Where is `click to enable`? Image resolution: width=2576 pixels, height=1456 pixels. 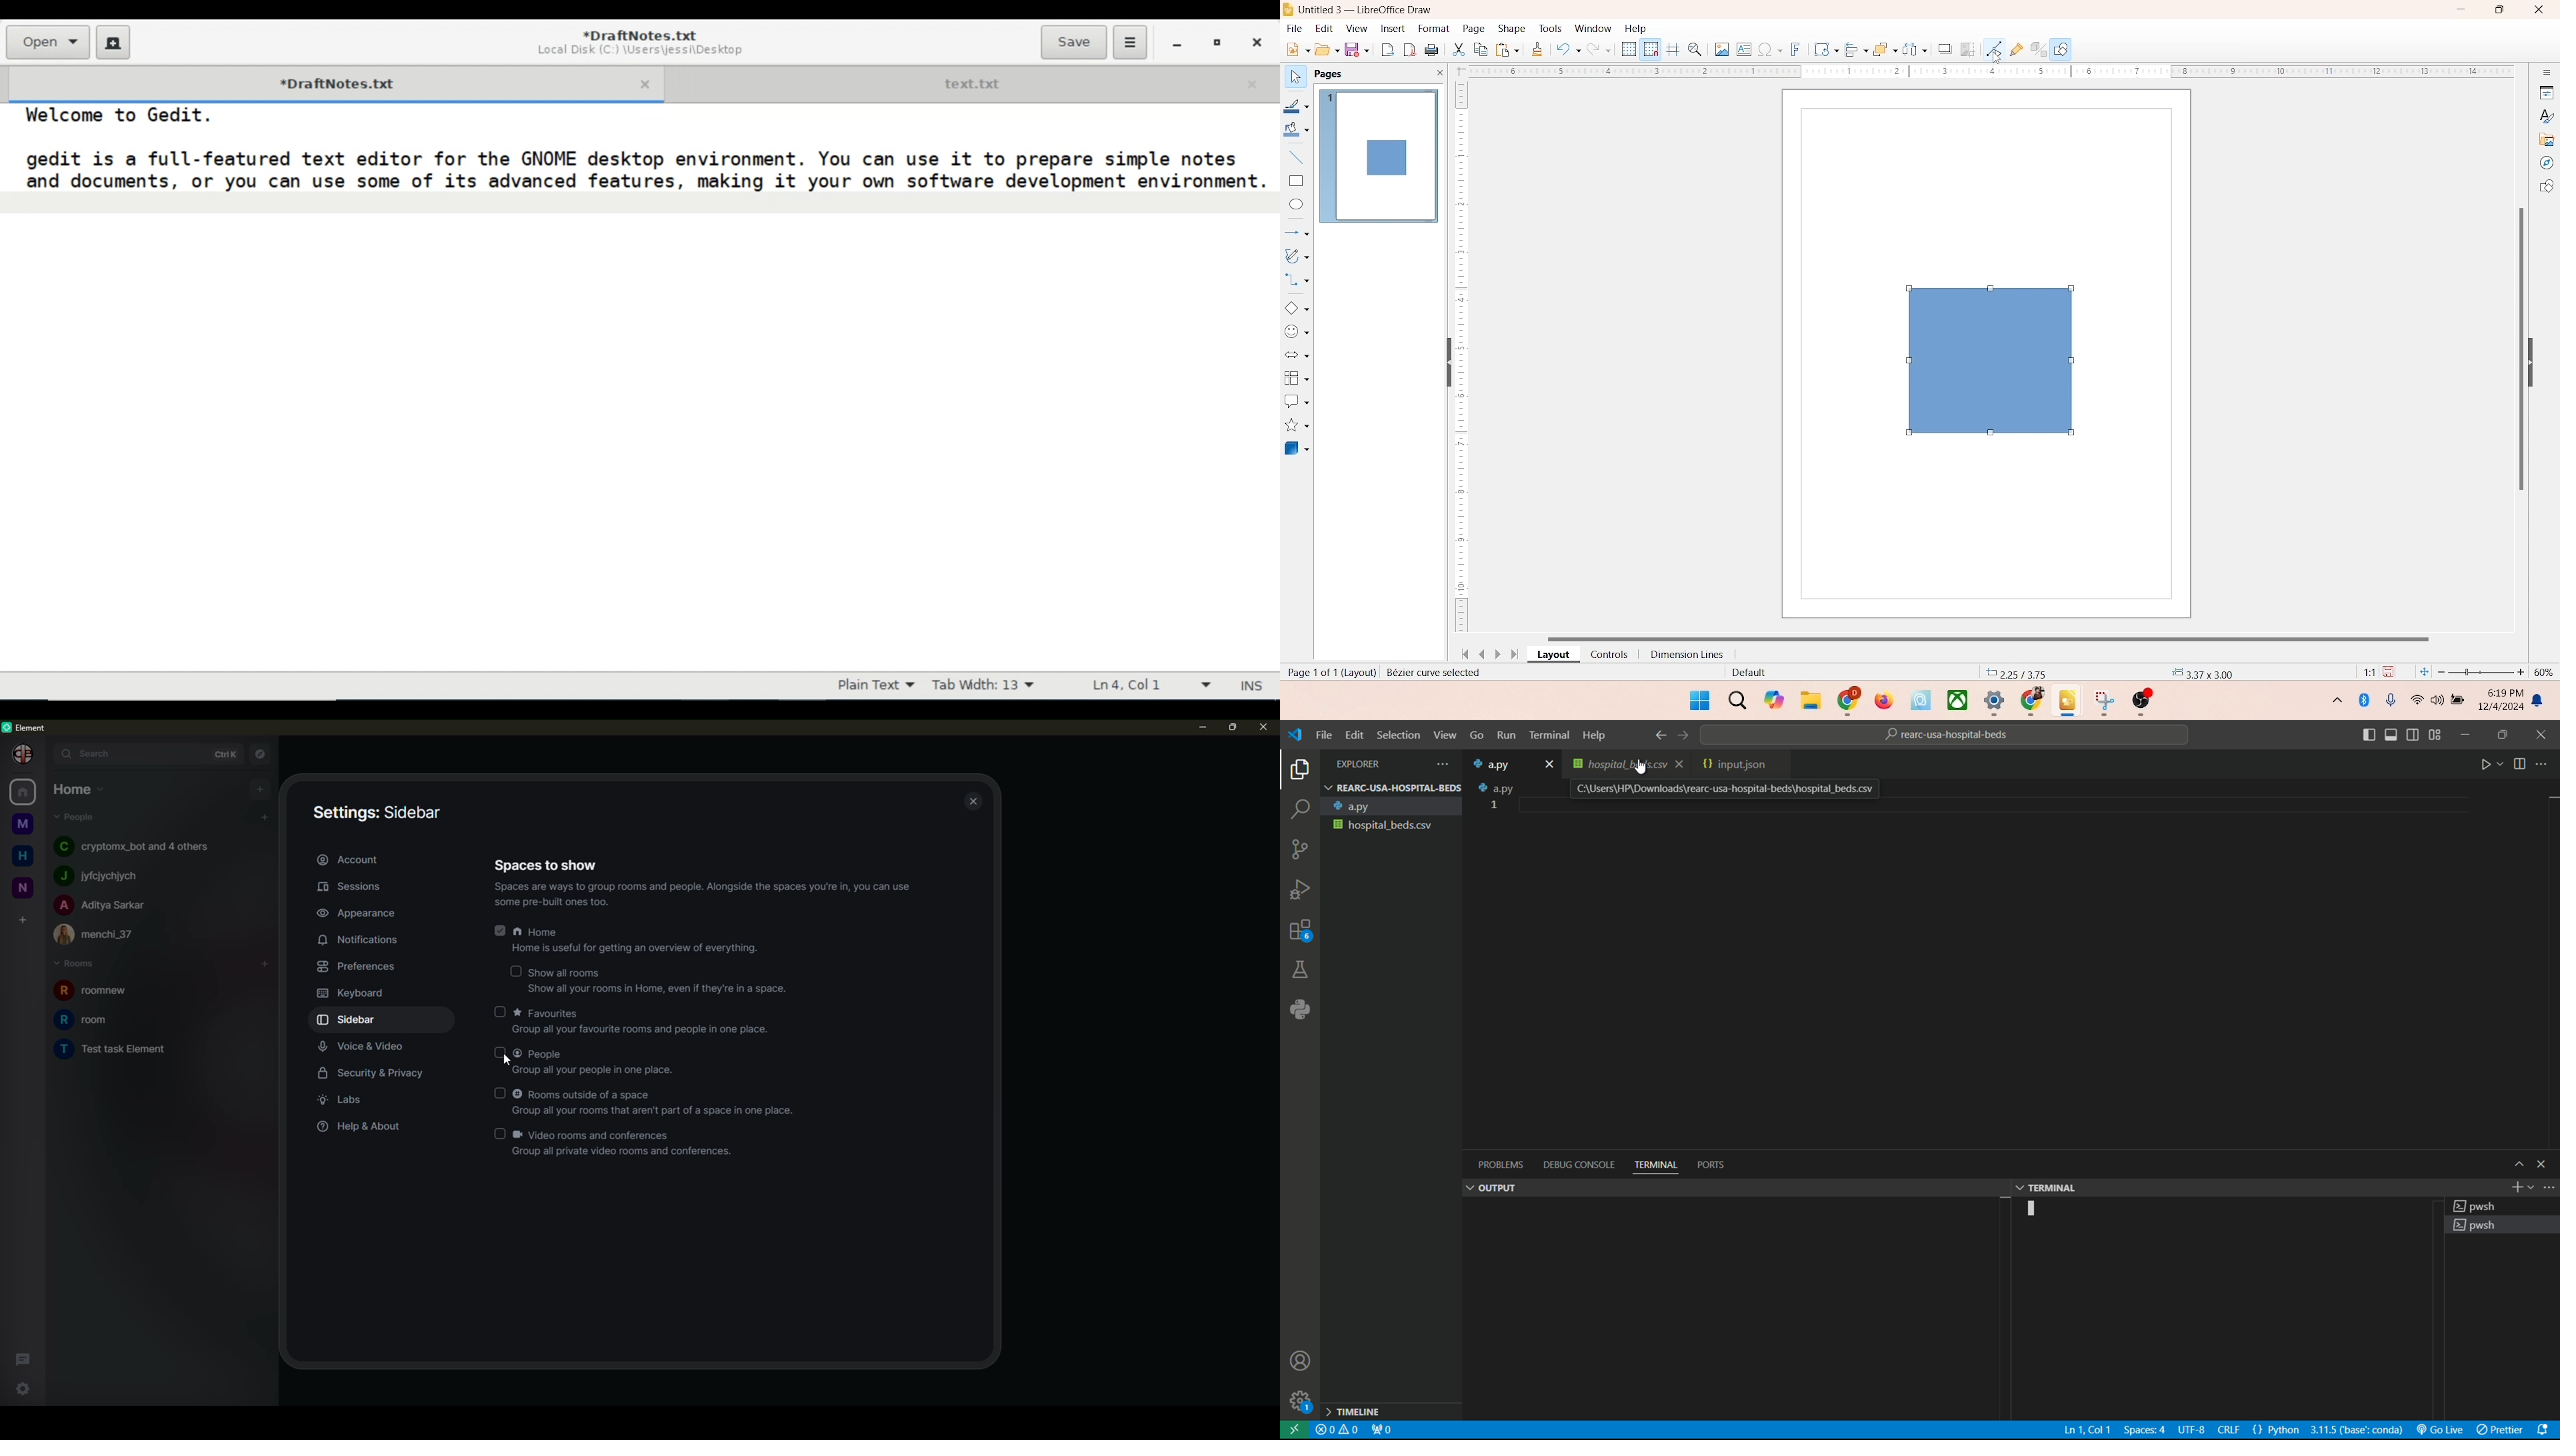 click to enable is located at coordinates (503, 1093).